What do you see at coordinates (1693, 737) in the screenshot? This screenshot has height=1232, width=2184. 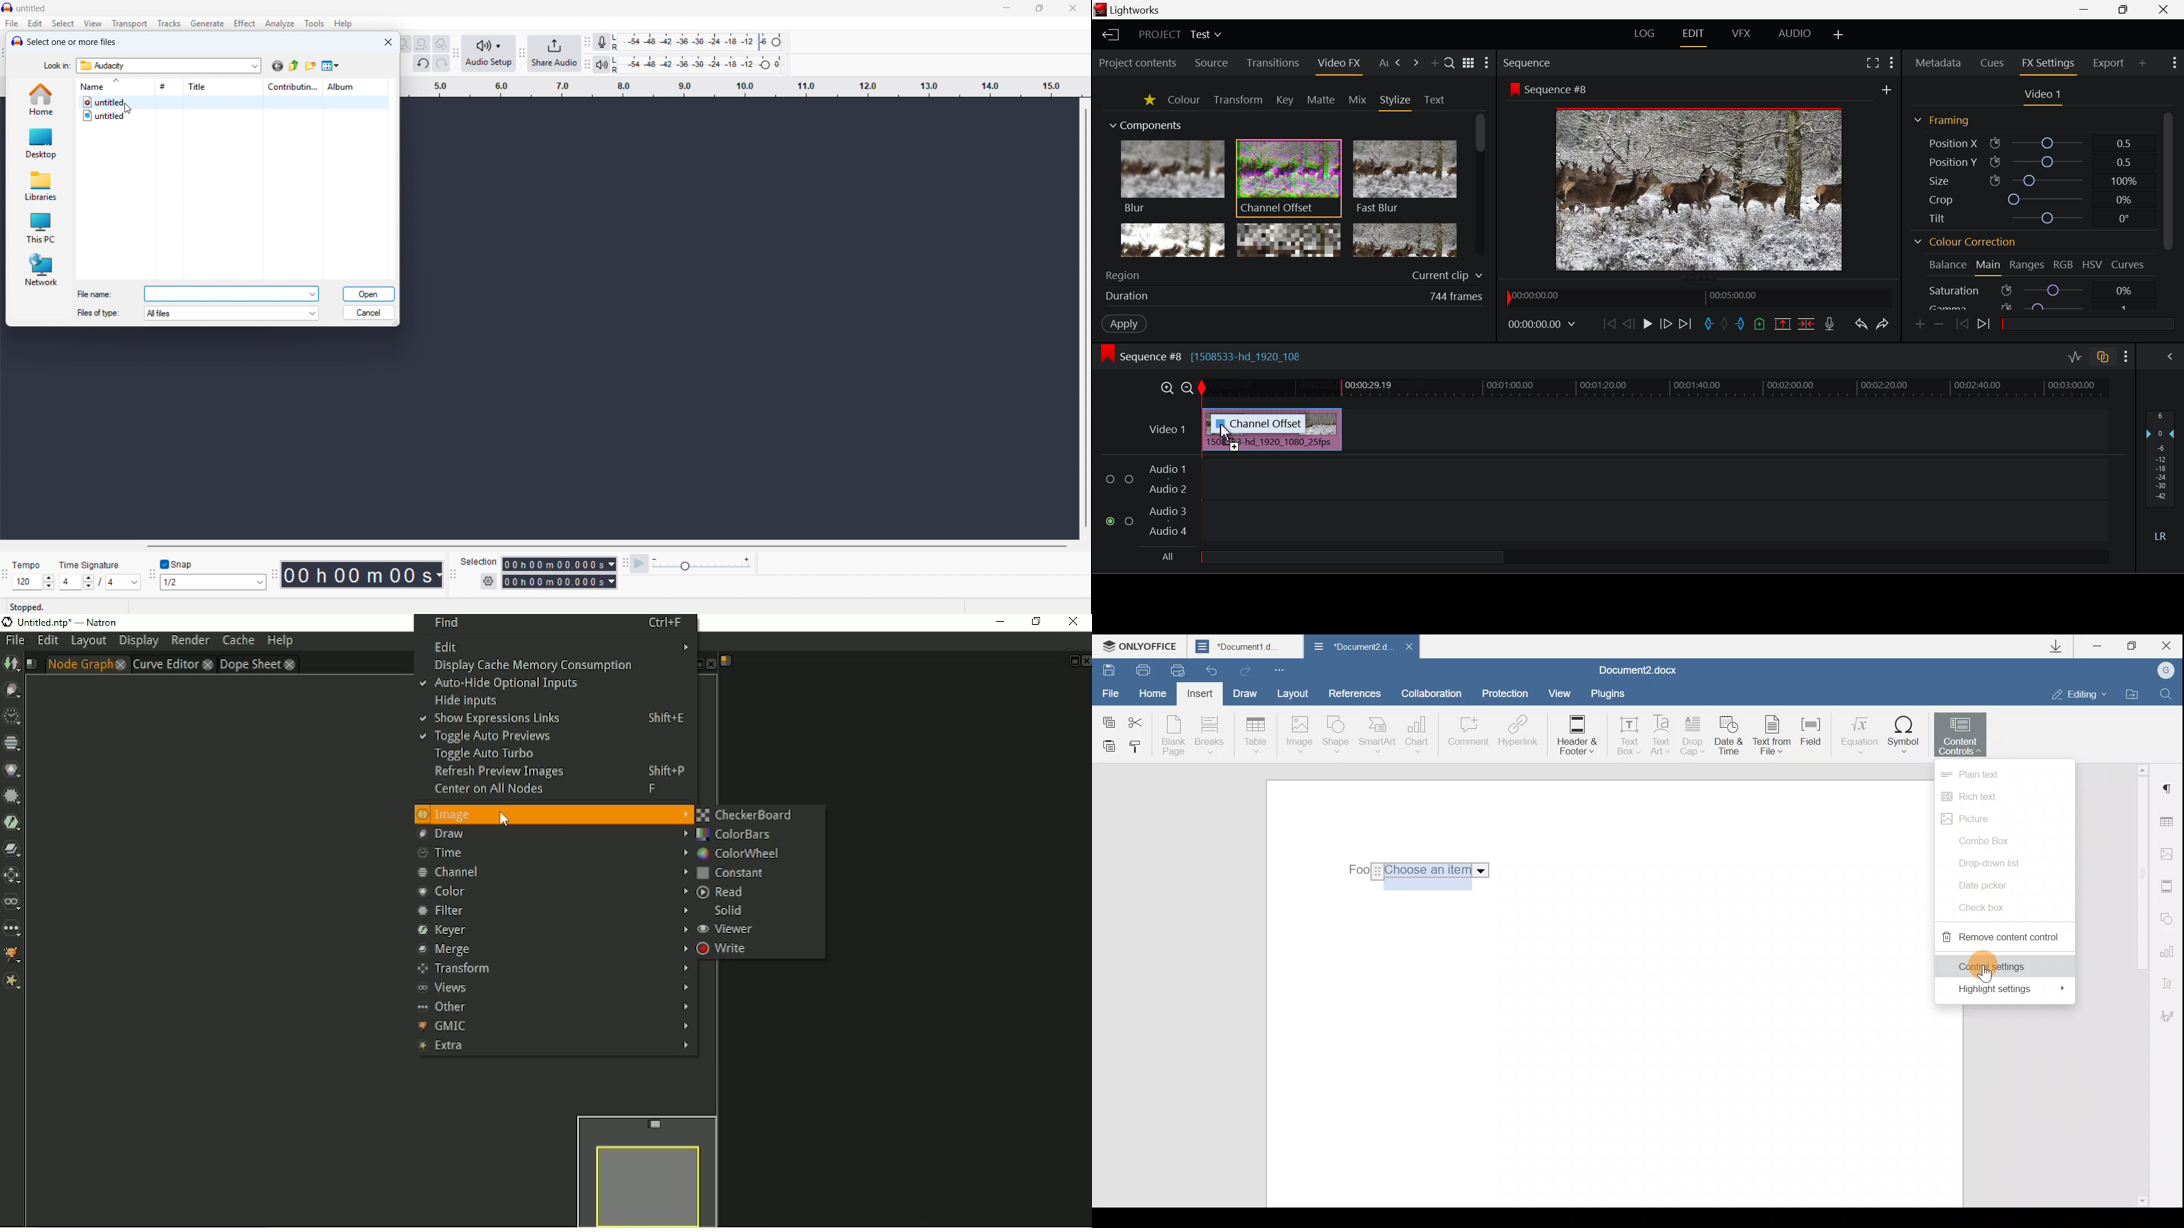 I see `Drop cap` at bounding box center [1693, 737].